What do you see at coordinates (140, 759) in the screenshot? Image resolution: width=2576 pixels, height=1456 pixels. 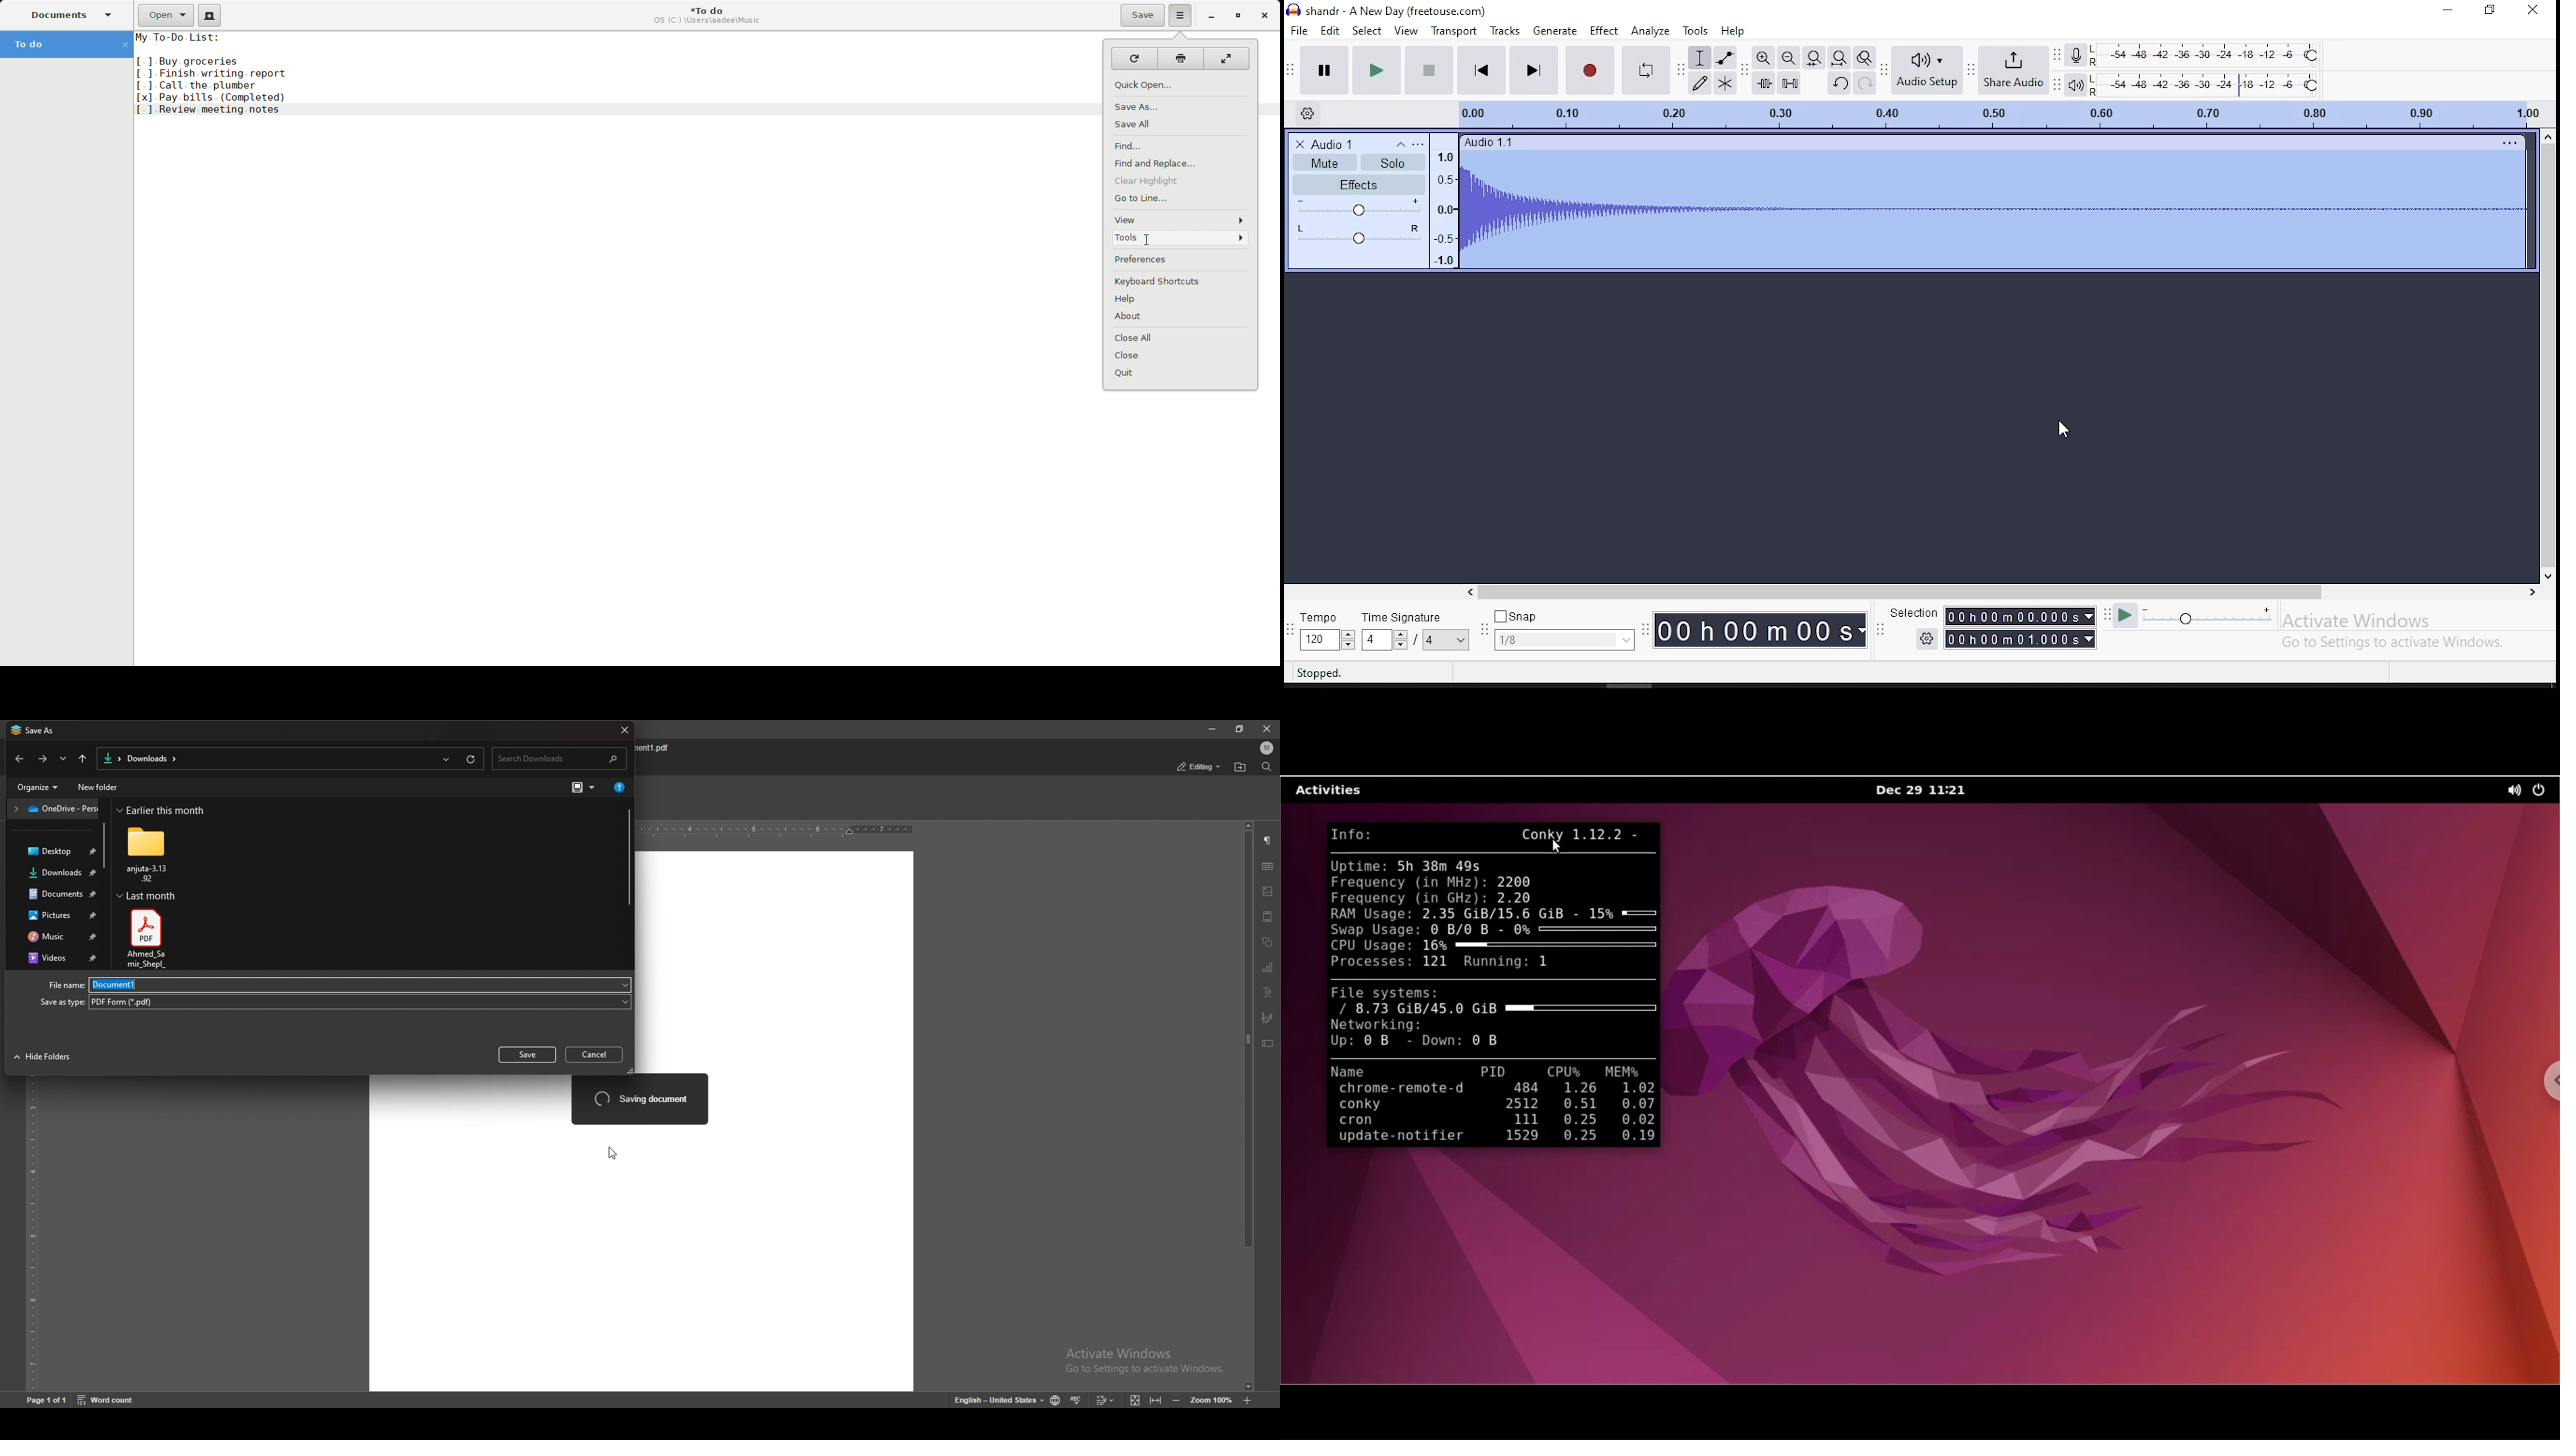 I see `file path` at bounding box center [140, 759].